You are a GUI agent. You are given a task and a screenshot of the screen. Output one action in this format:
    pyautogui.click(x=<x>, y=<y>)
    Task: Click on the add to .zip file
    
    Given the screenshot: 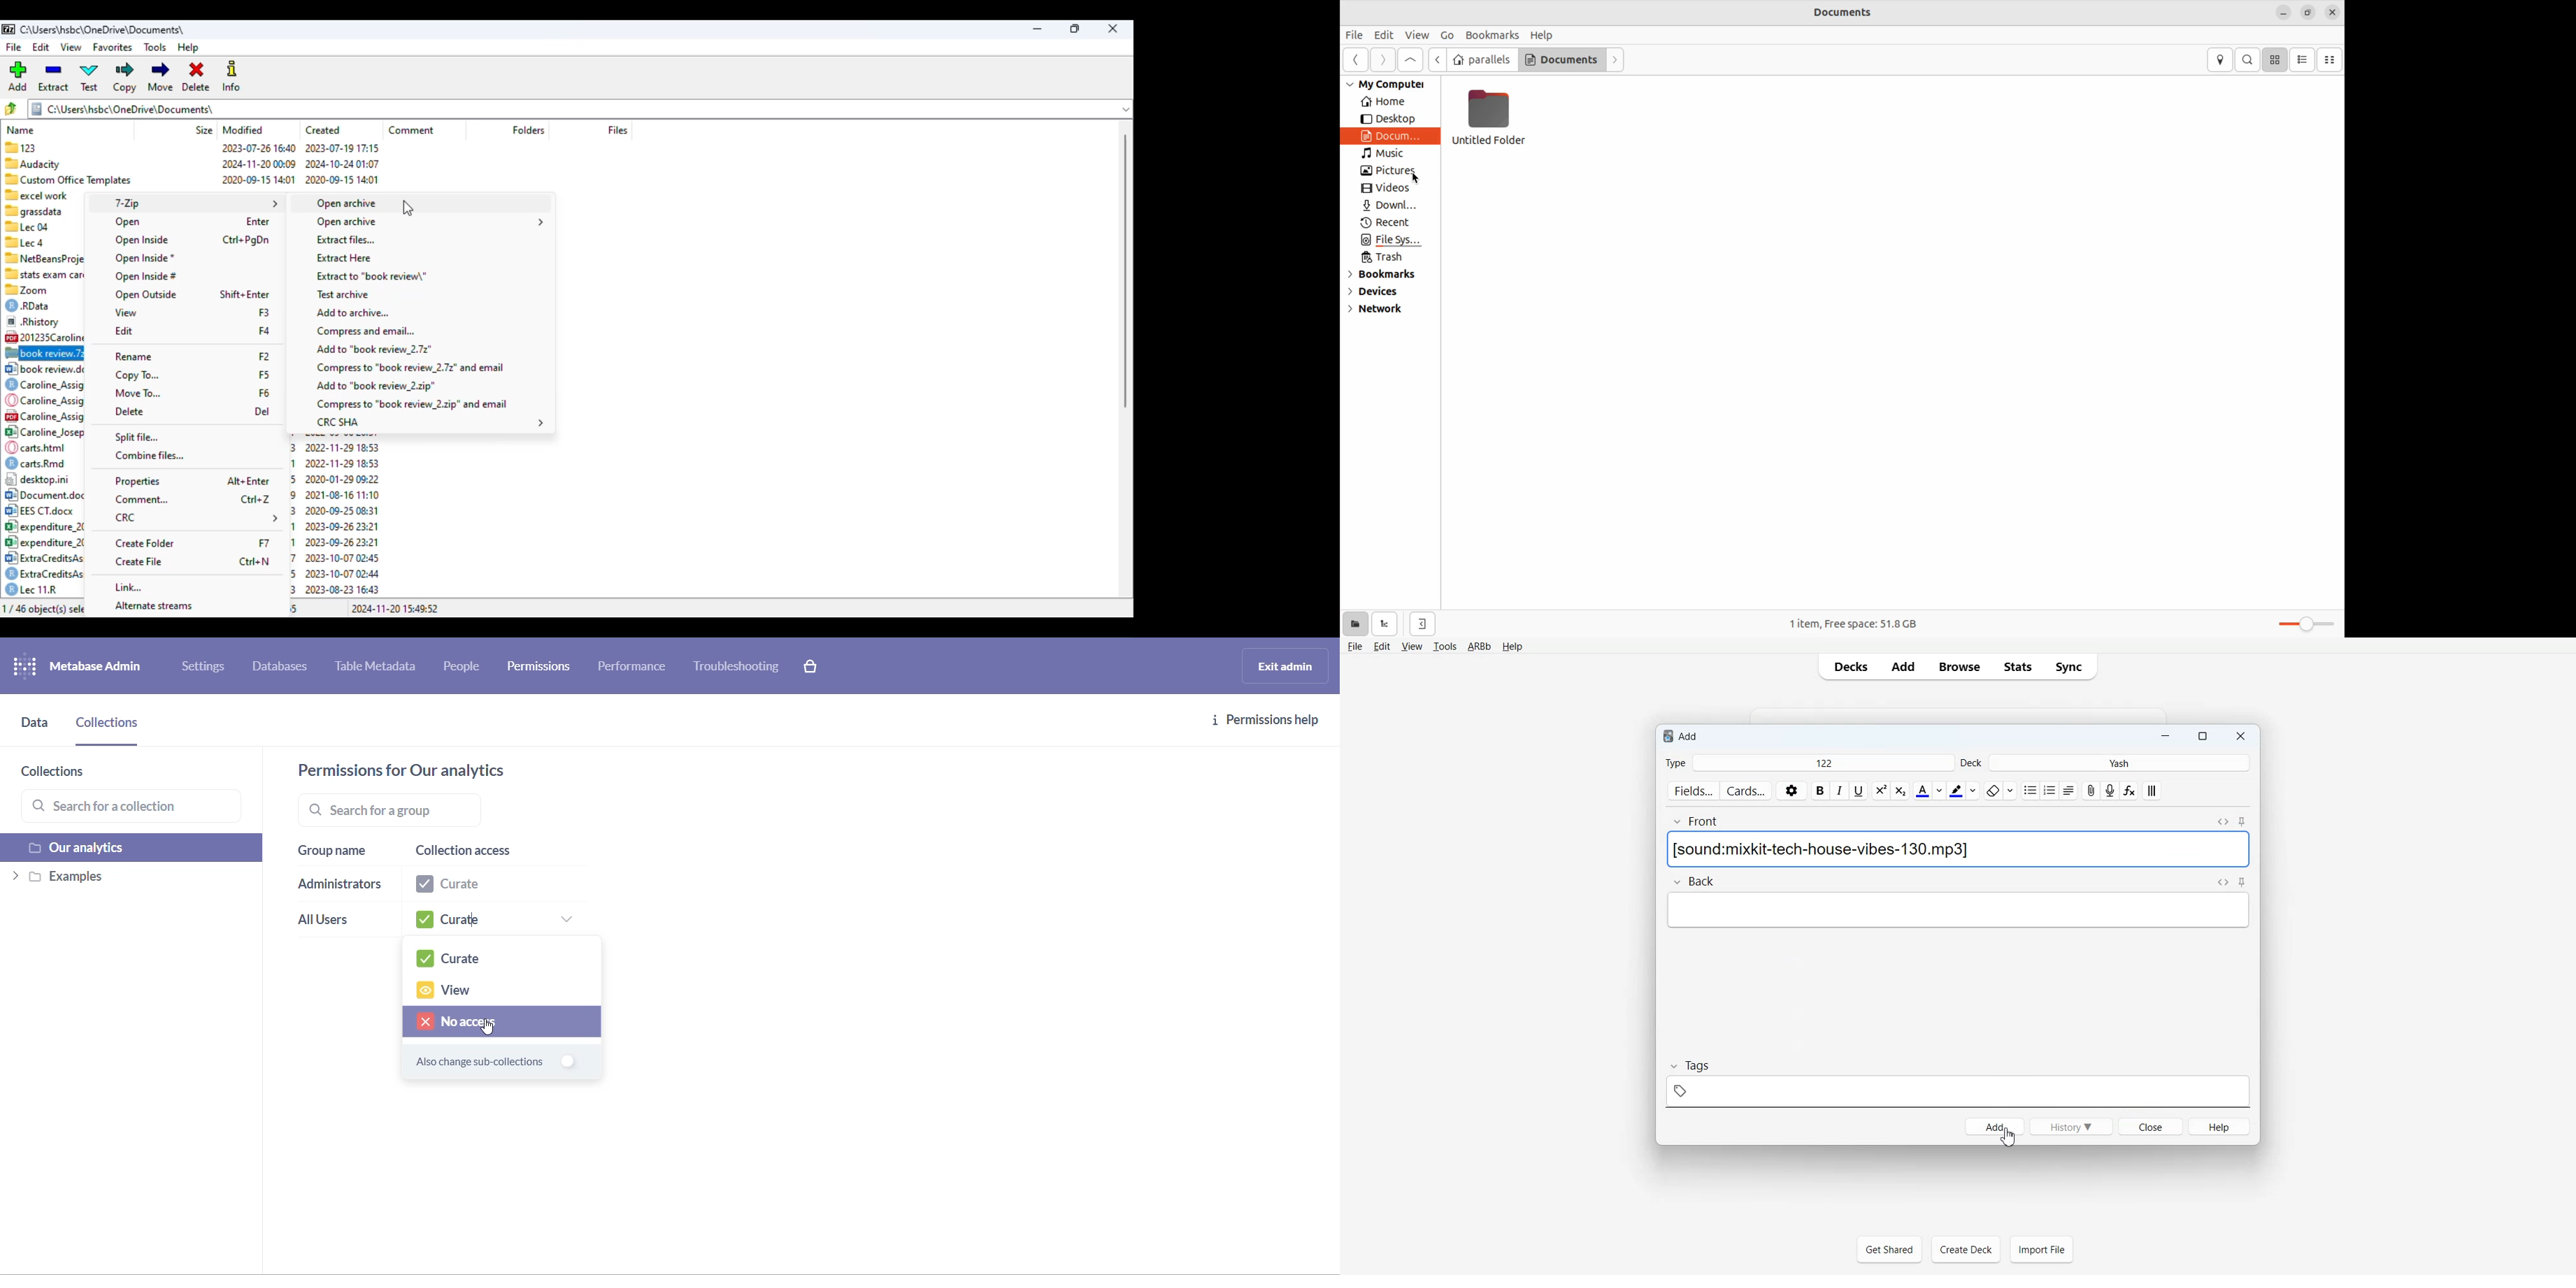 What is the action you would take?
    pyautogui.click(x=374, y=387)
    